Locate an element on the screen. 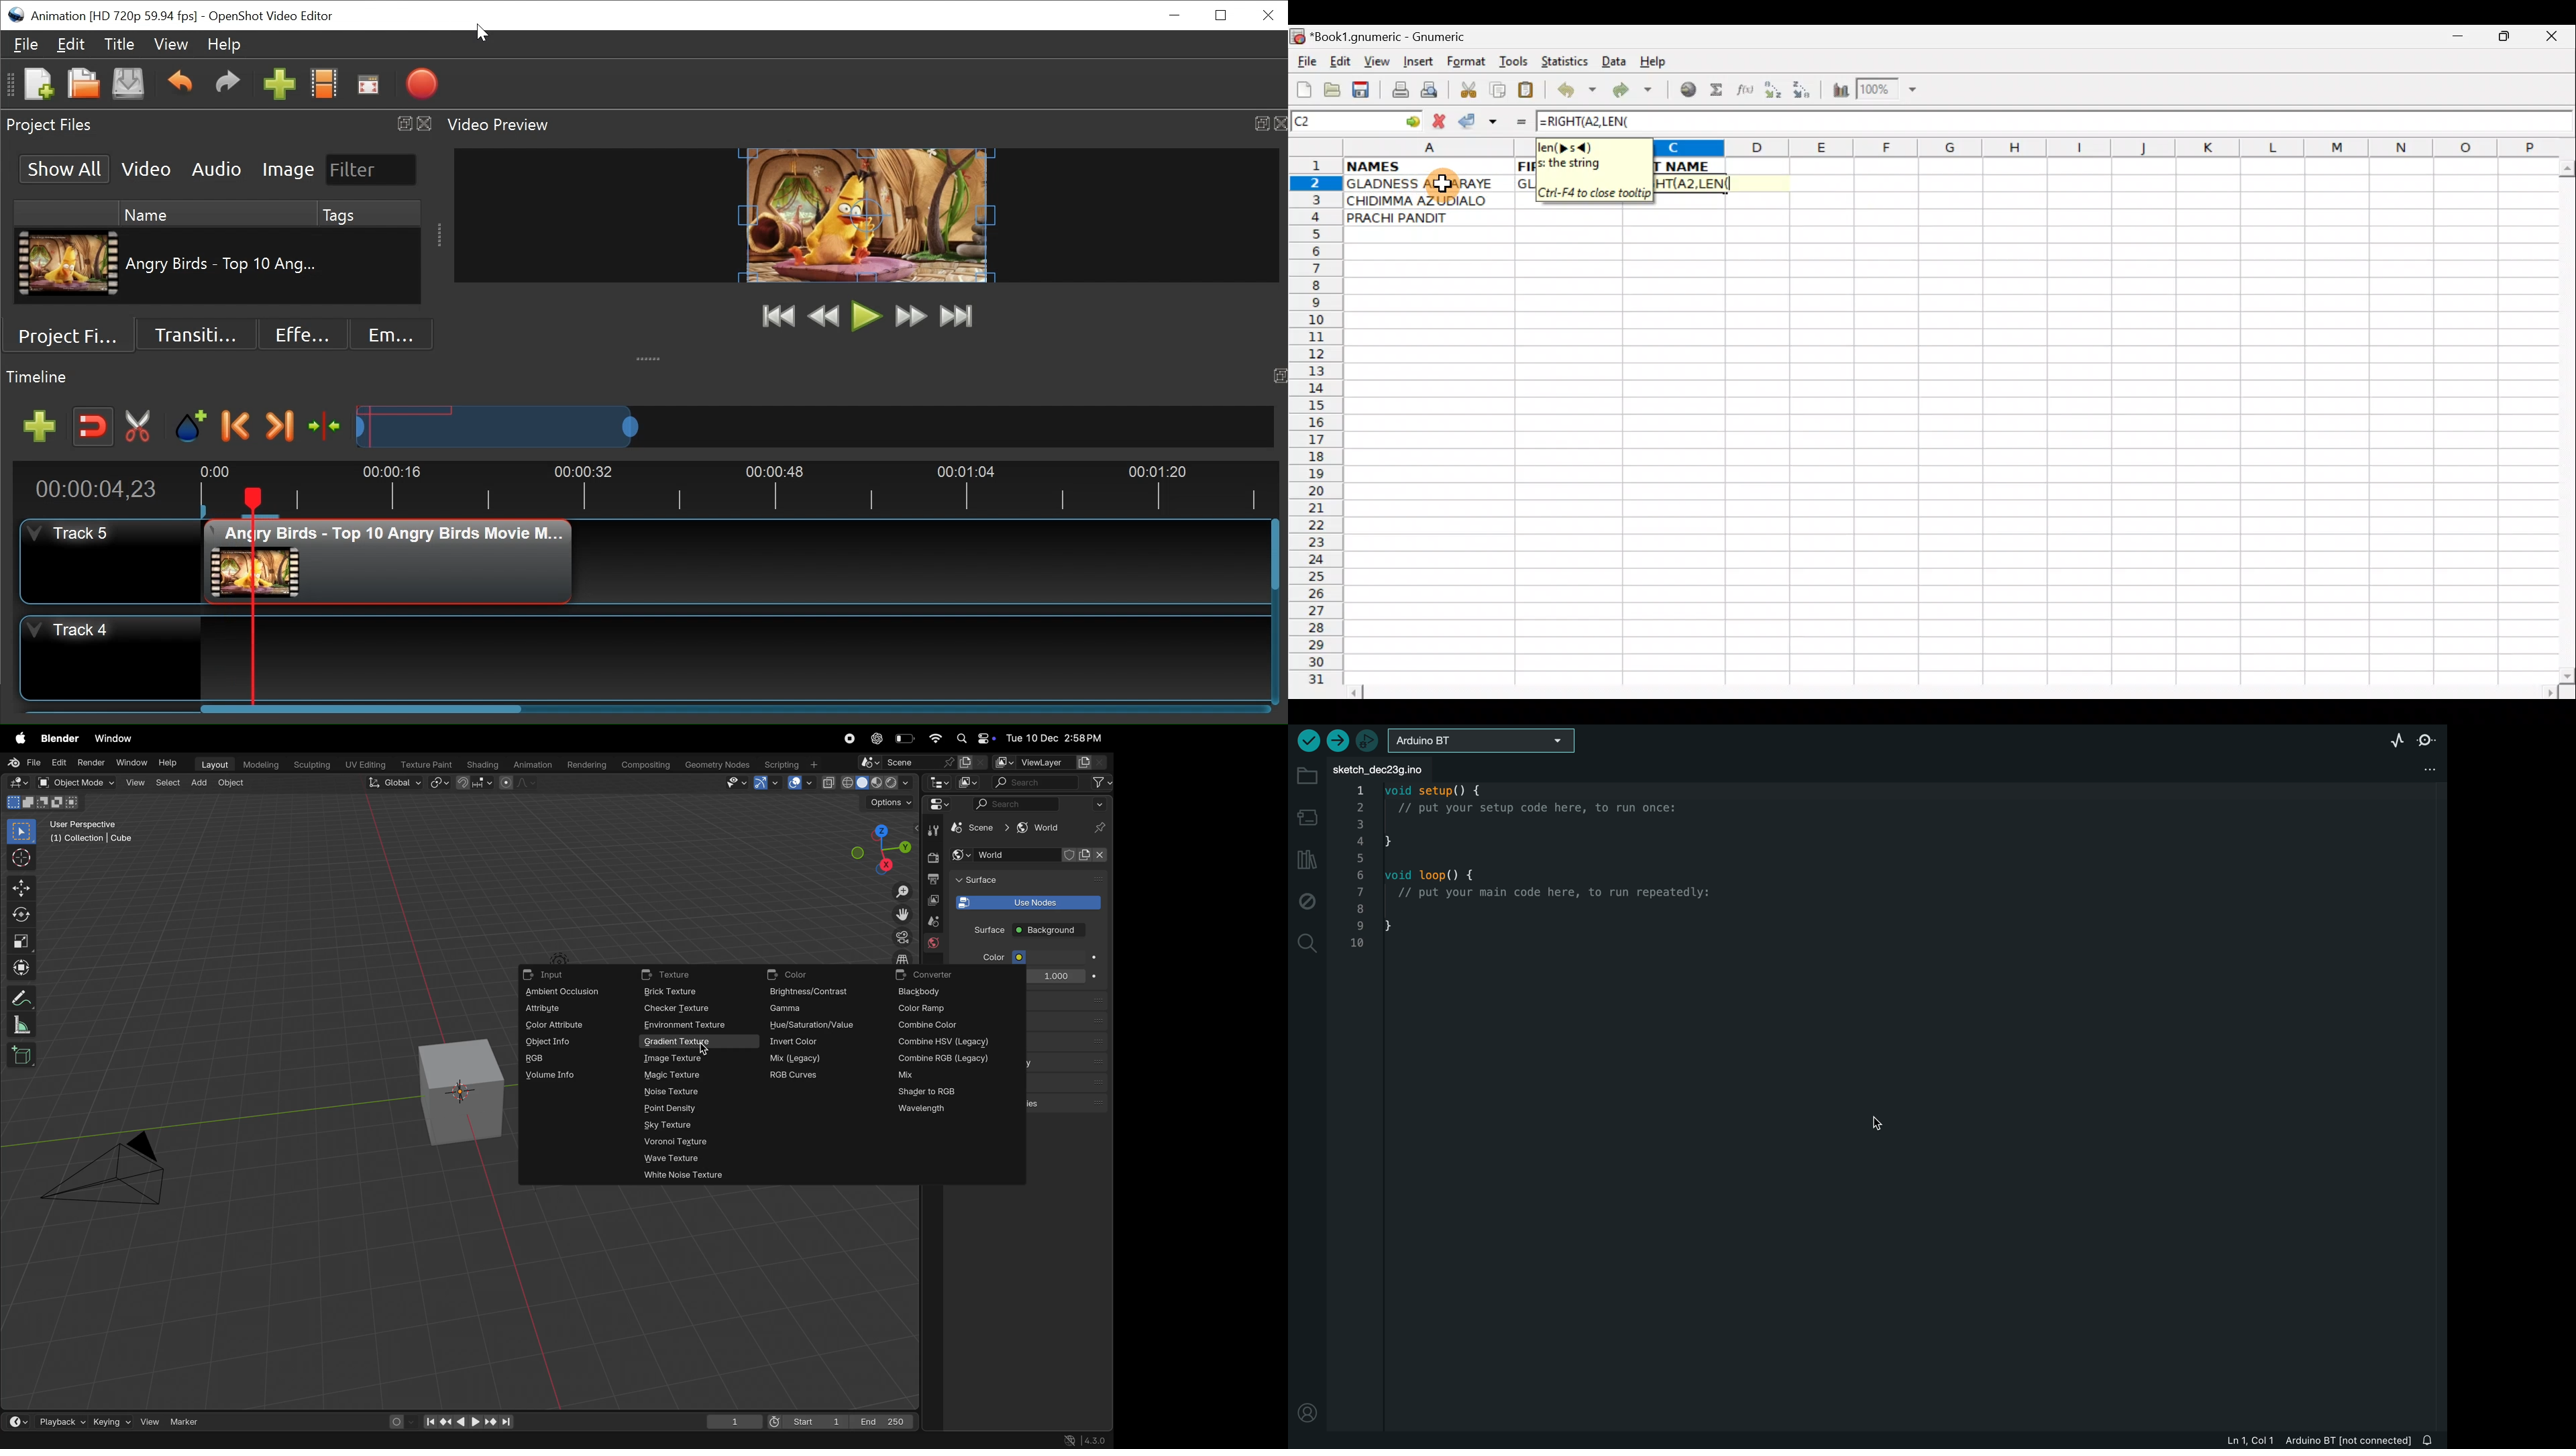 Image resolution: width=2576 pixels, height=1456 pixels. Combine HSV is located at coordinates (944, 1043).